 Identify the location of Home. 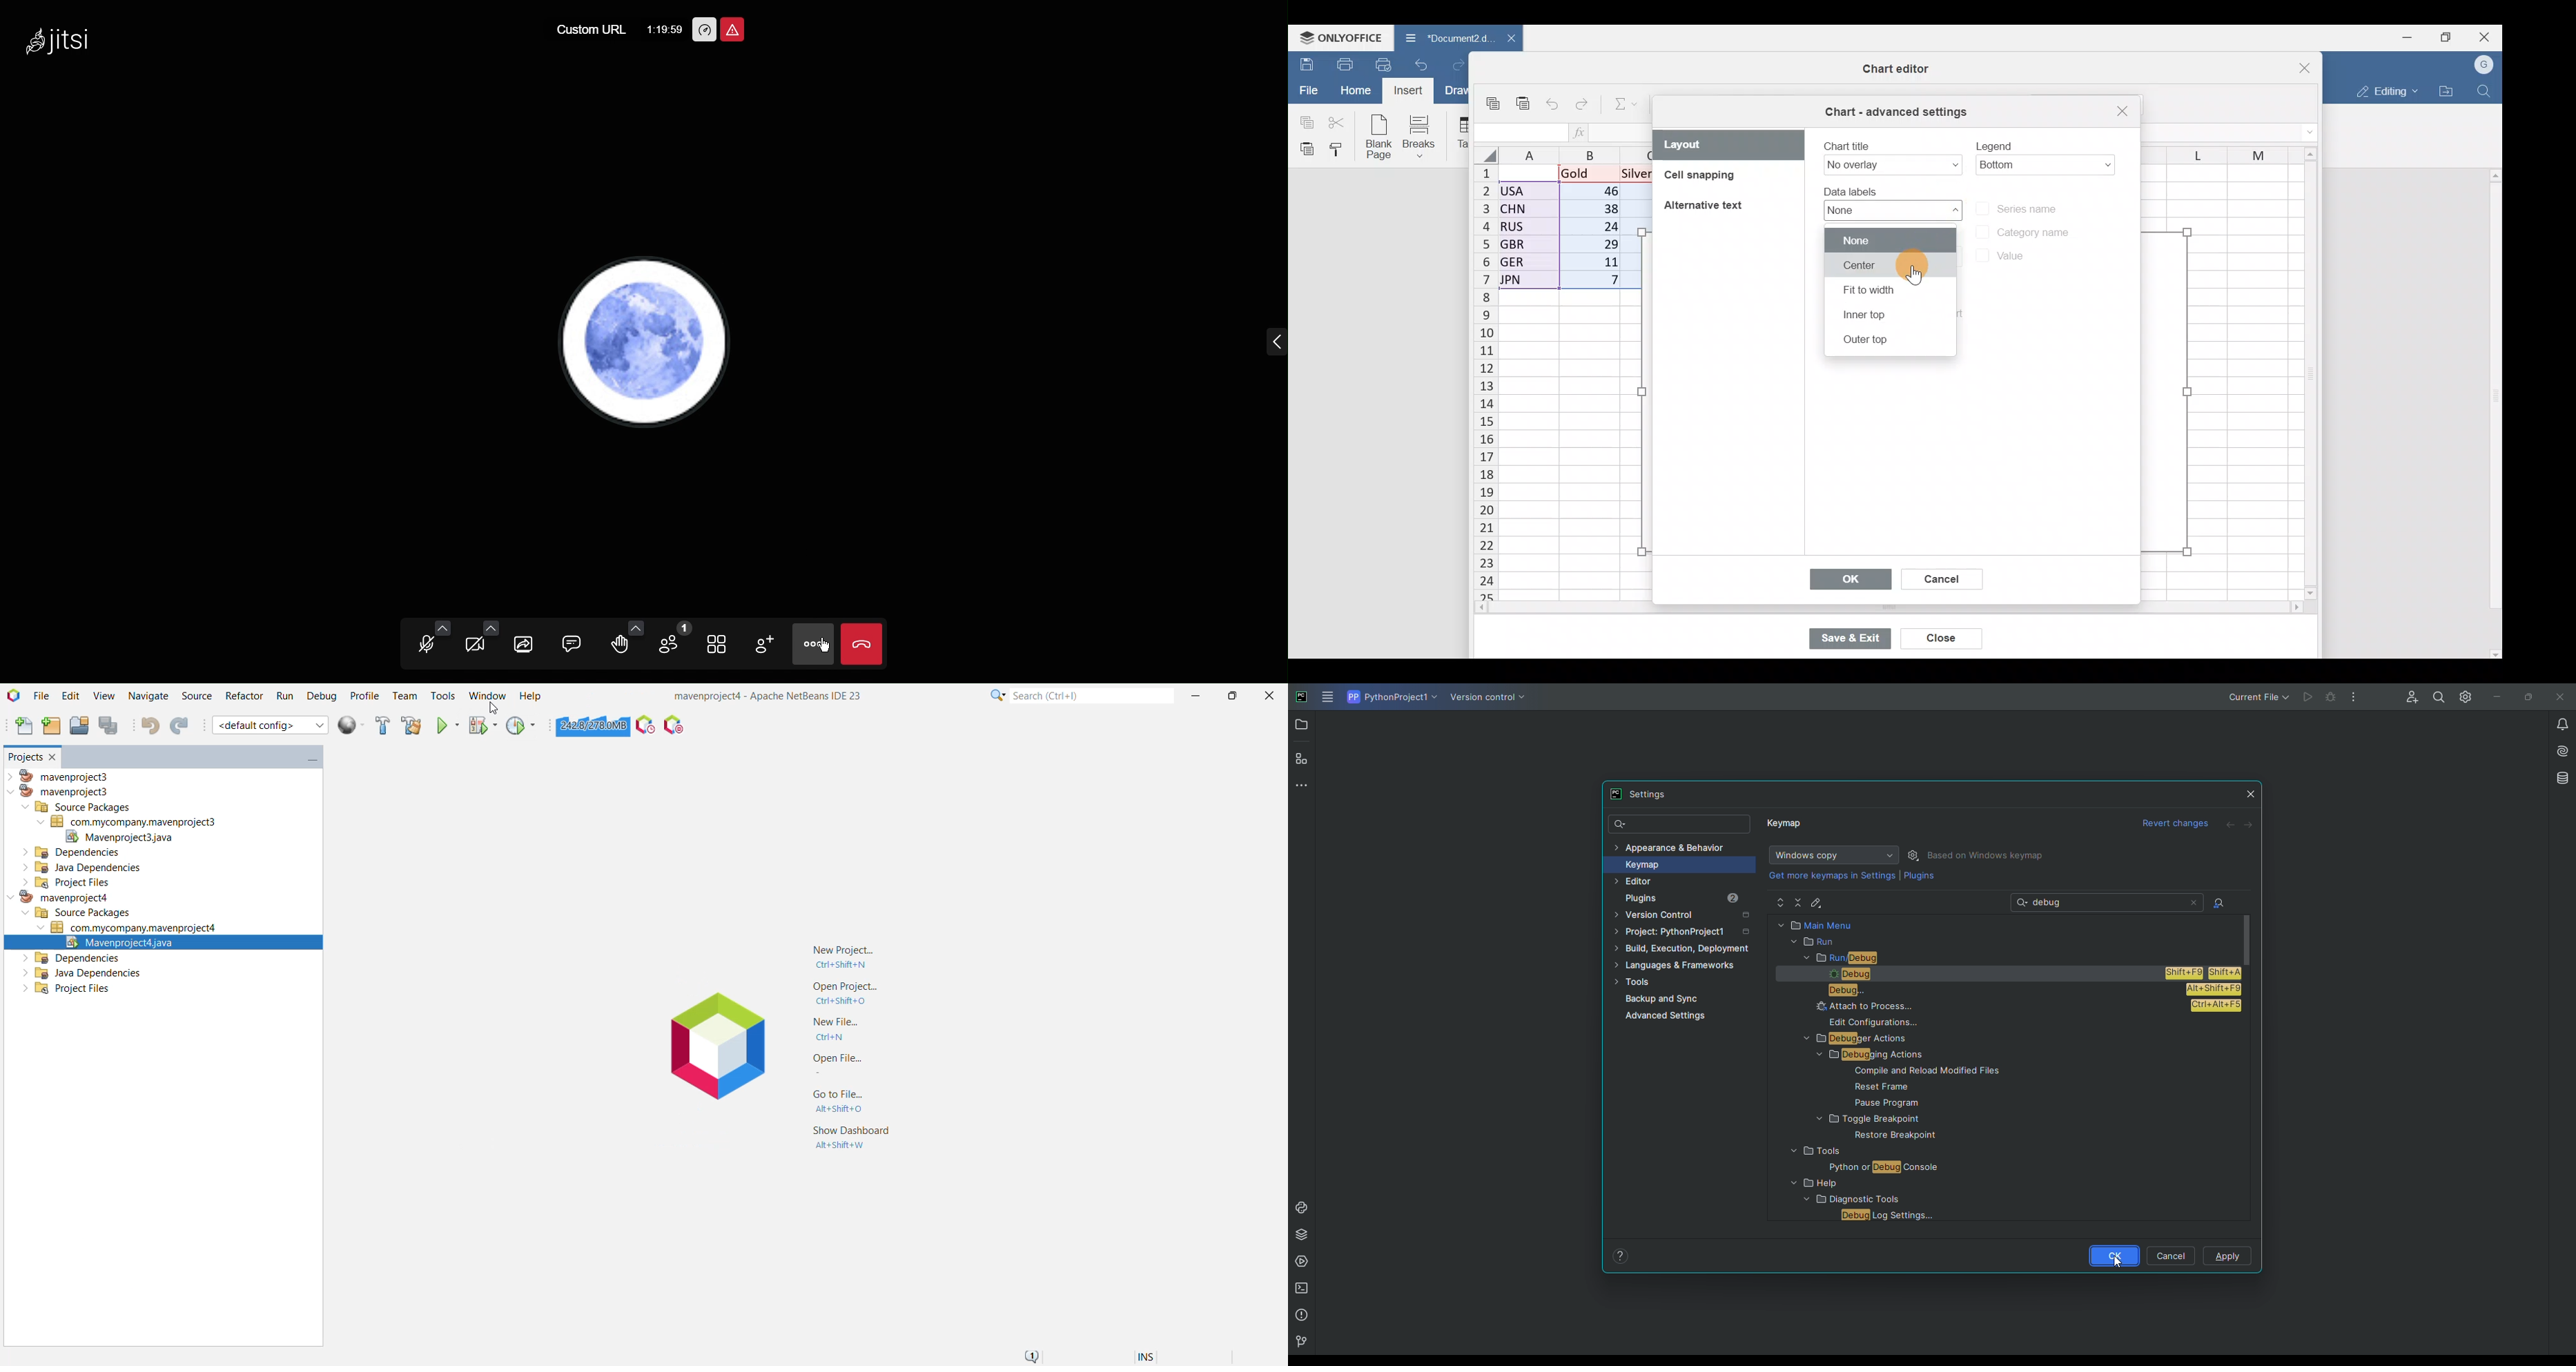
(1355, 90).